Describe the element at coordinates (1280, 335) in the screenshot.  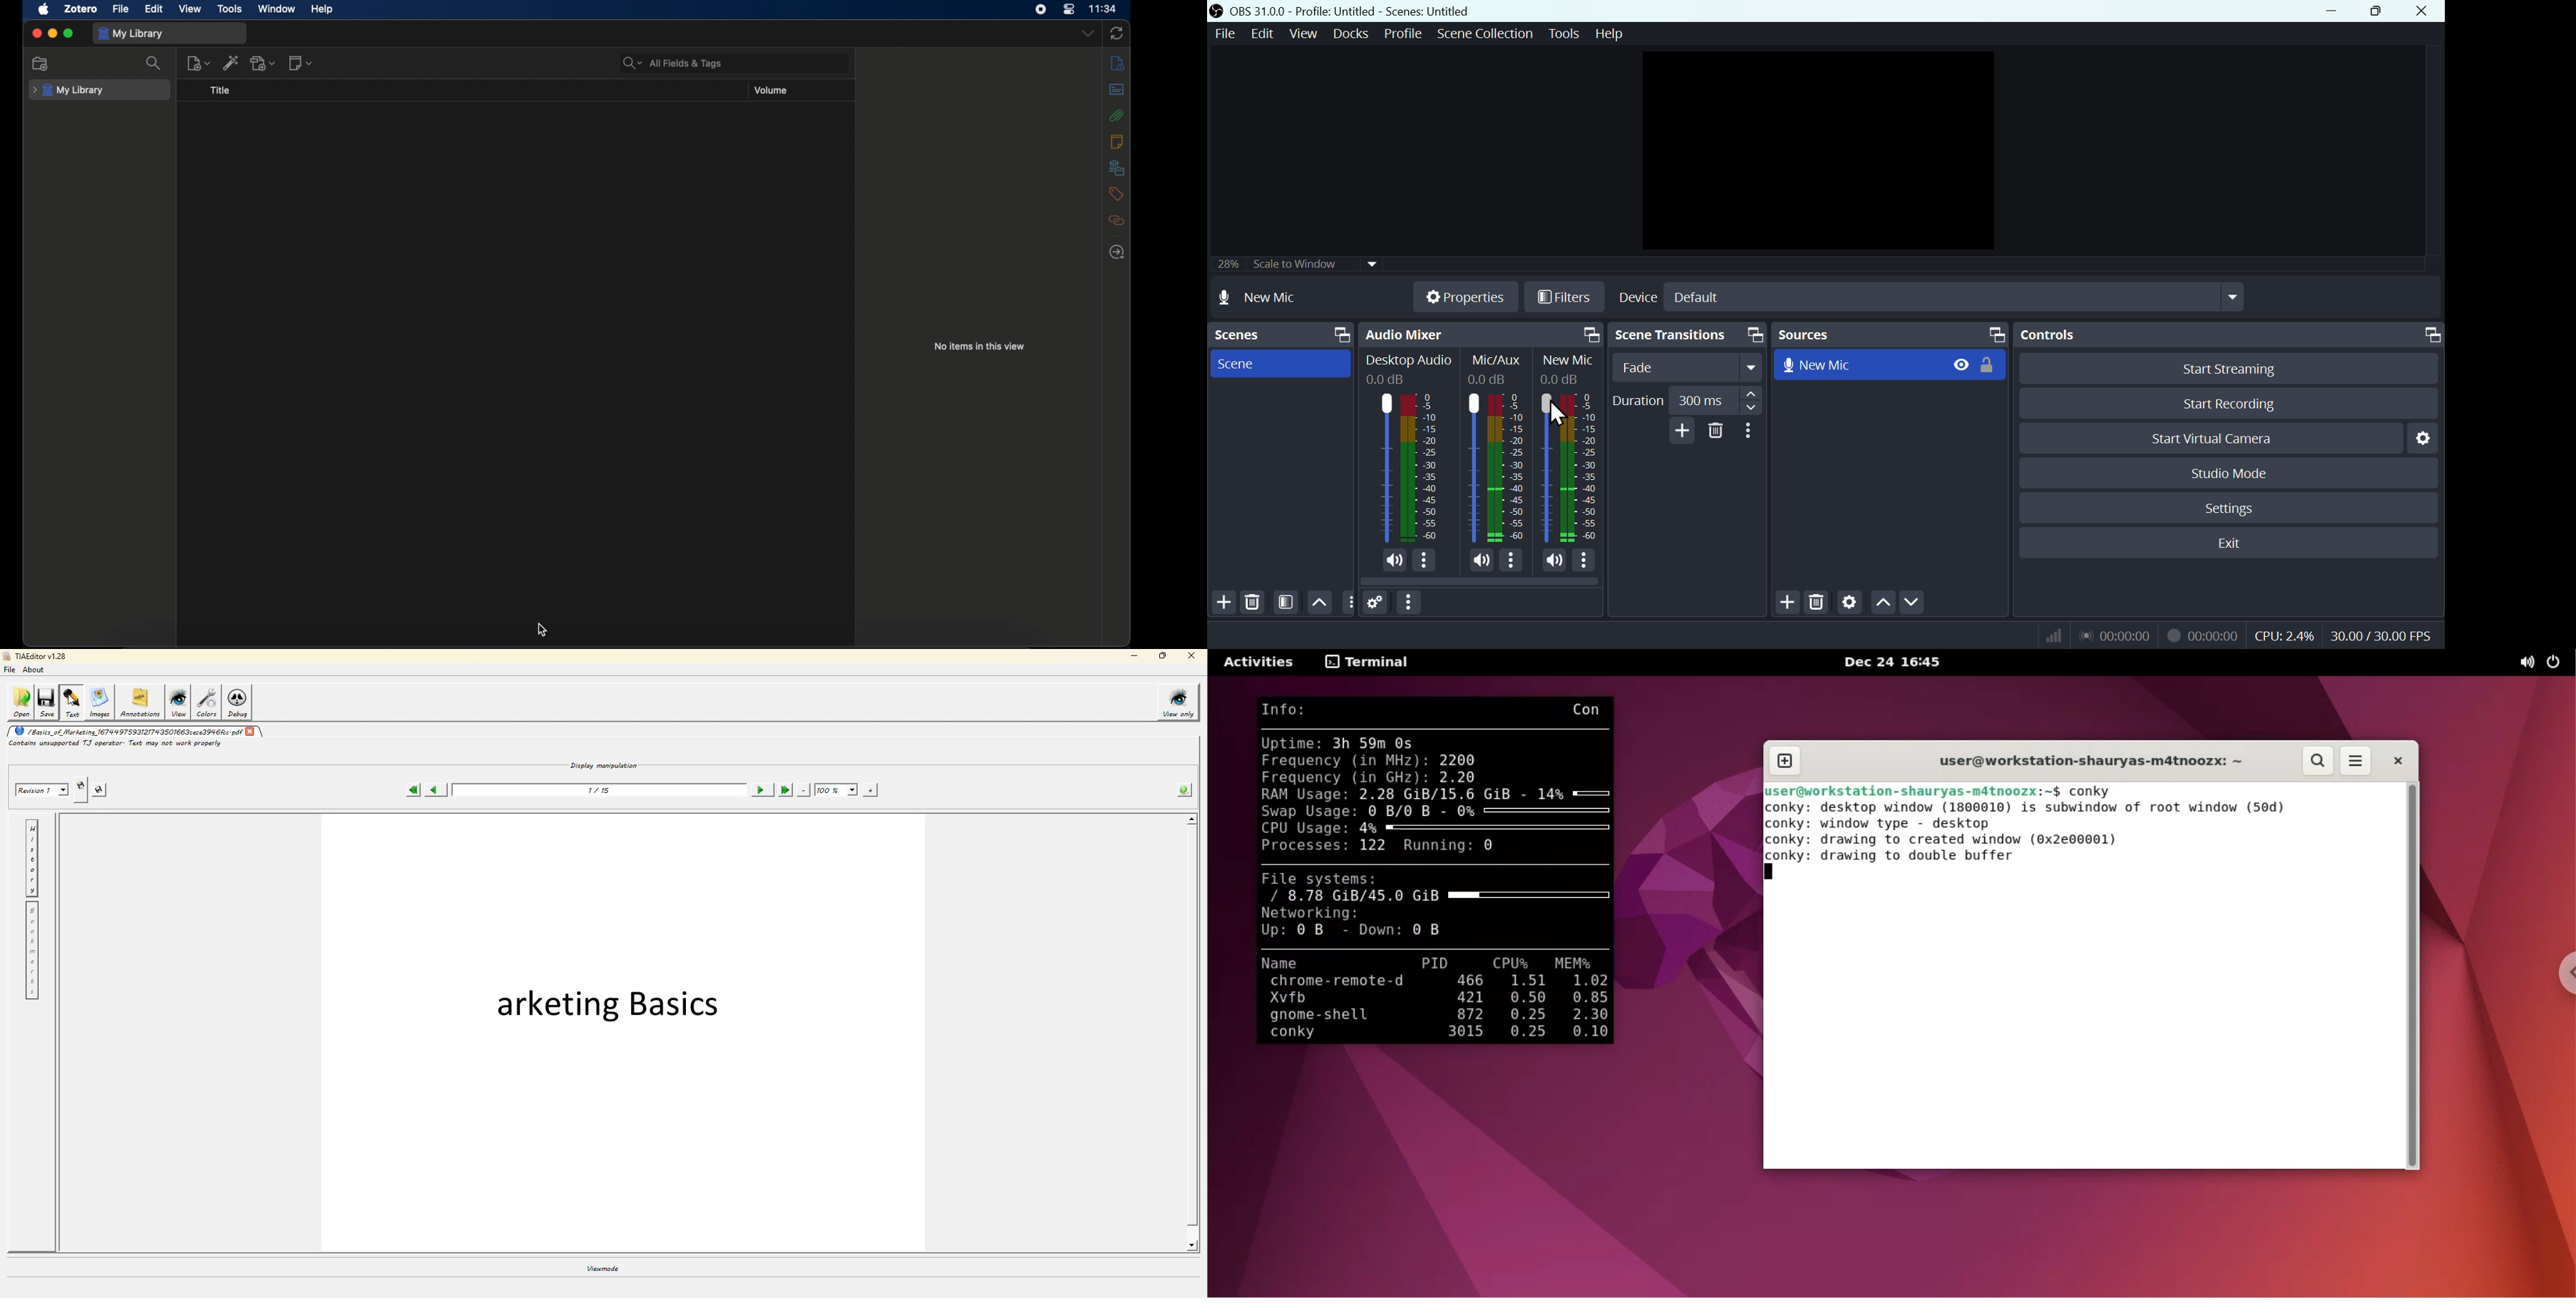
I see `Scenes` at that location.